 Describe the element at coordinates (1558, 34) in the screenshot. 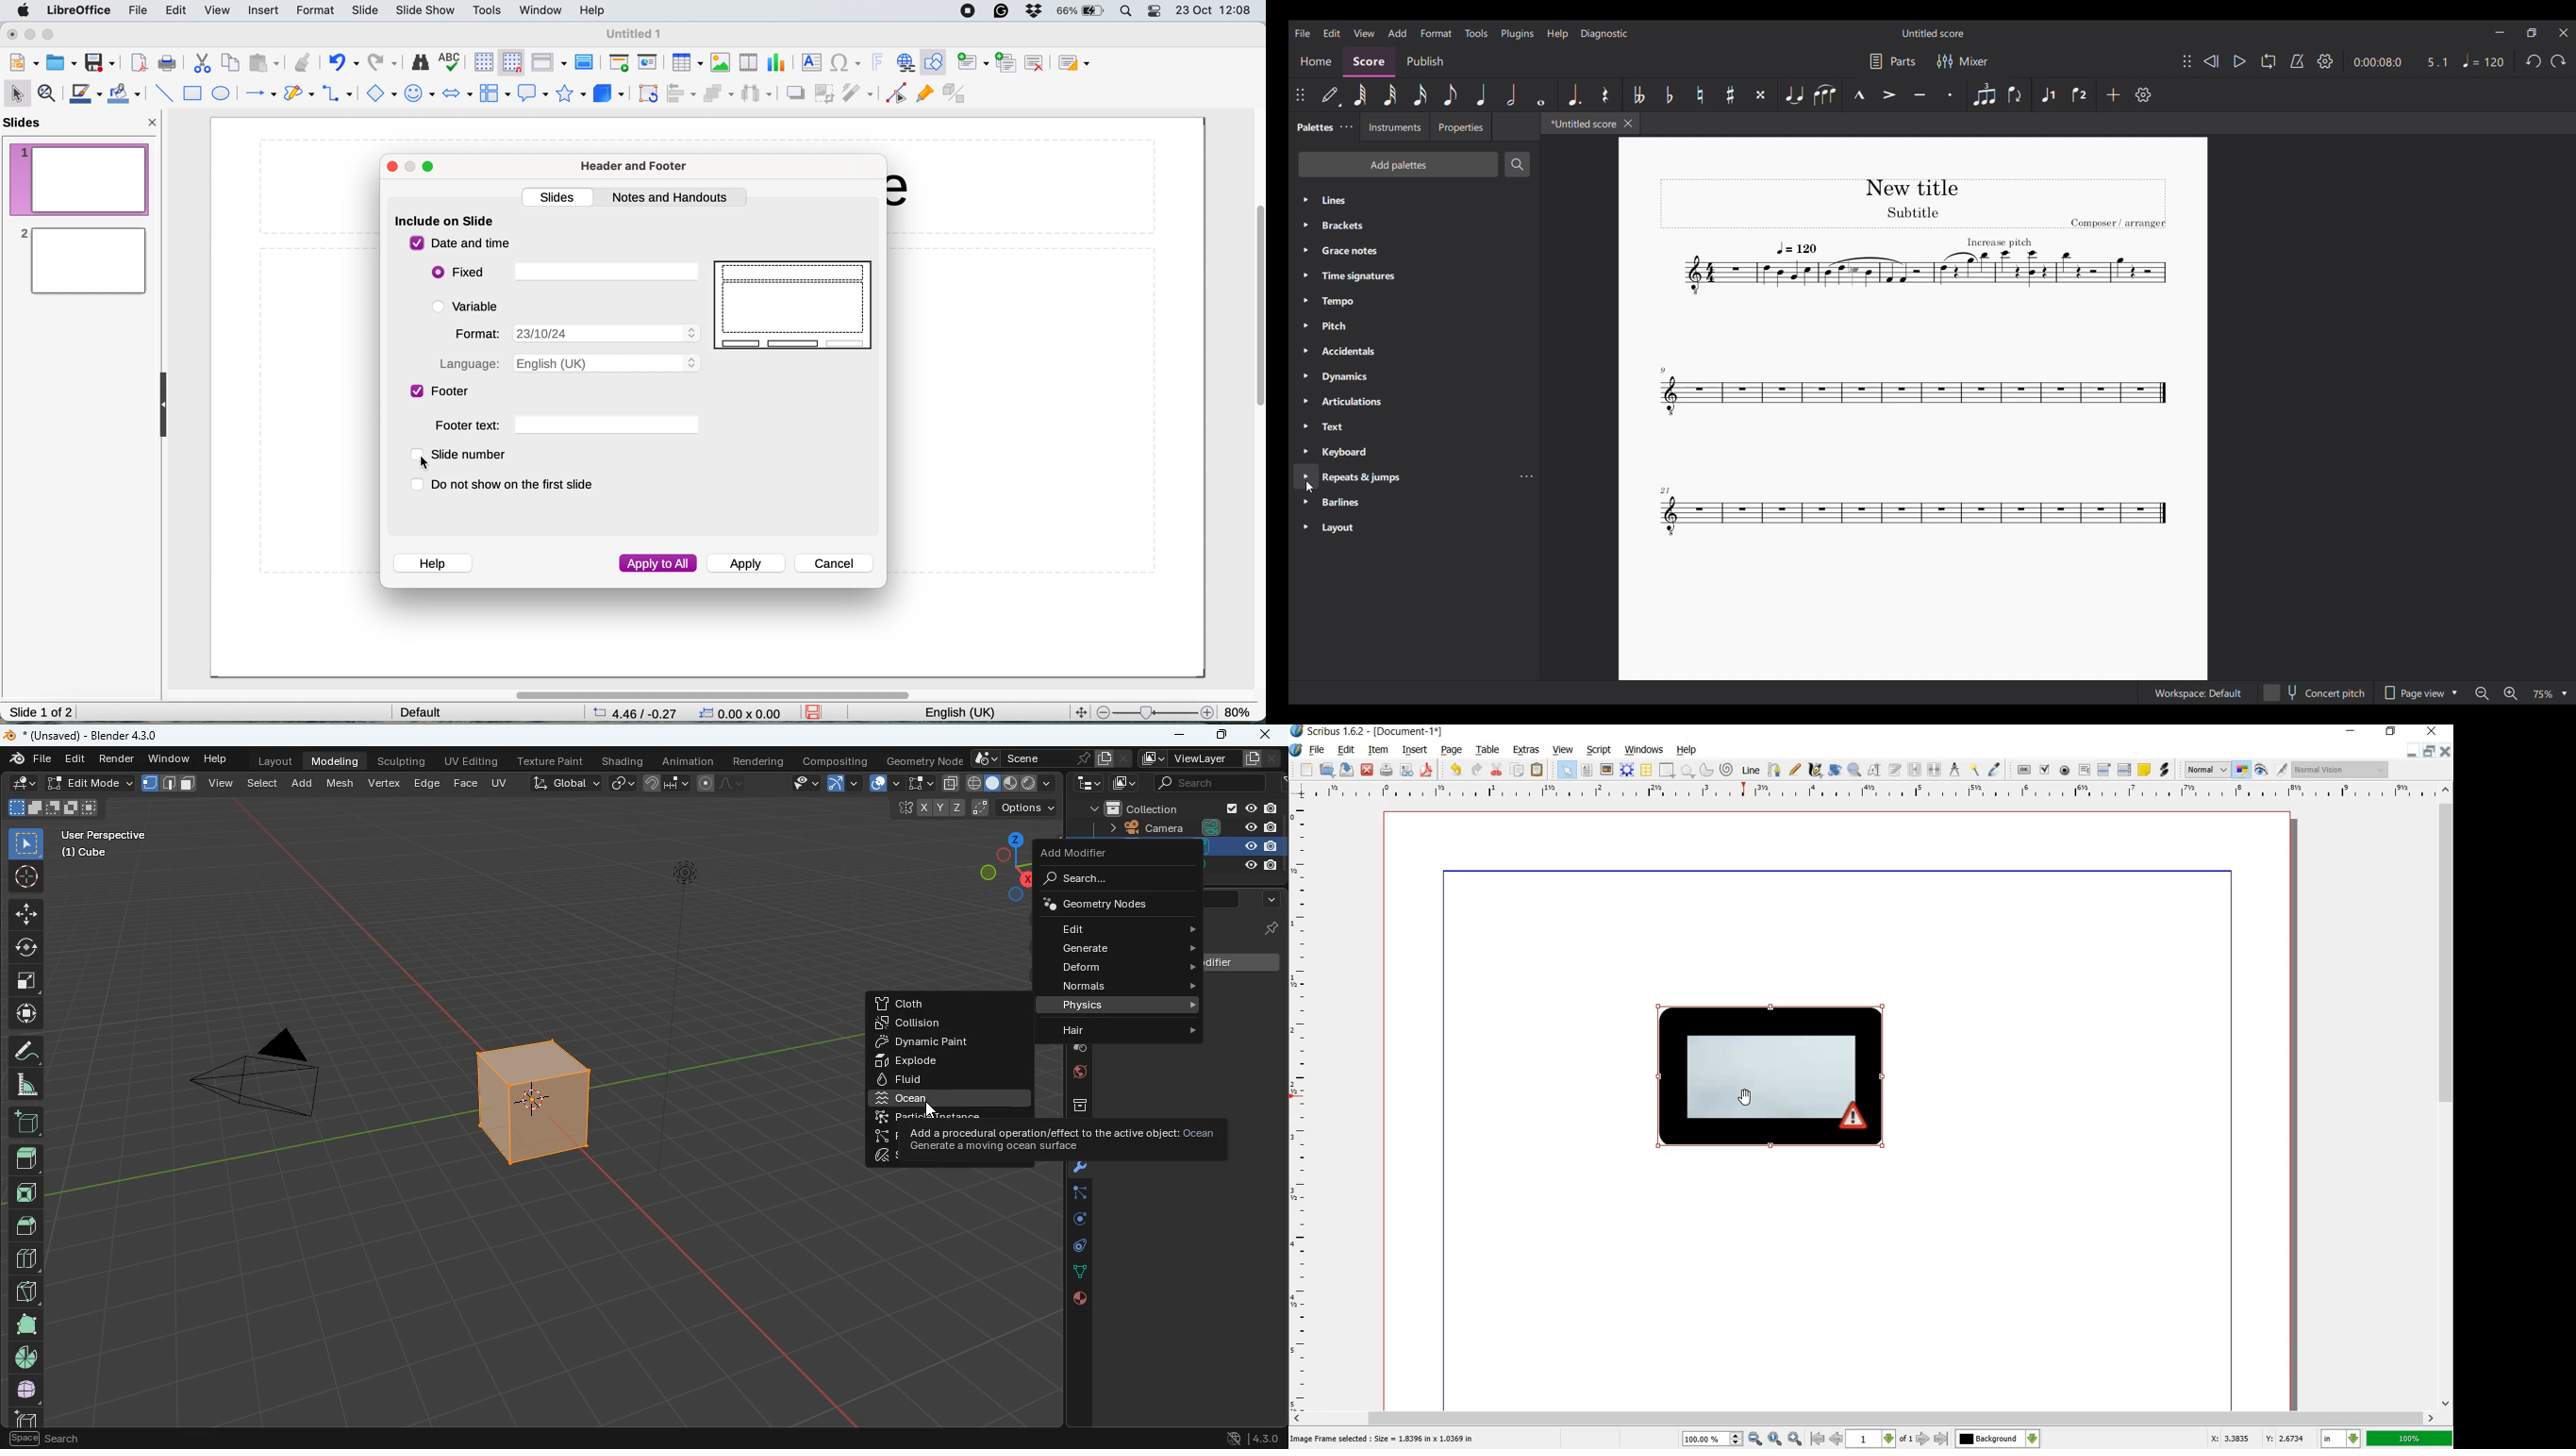

I see `Help menu` at that location.